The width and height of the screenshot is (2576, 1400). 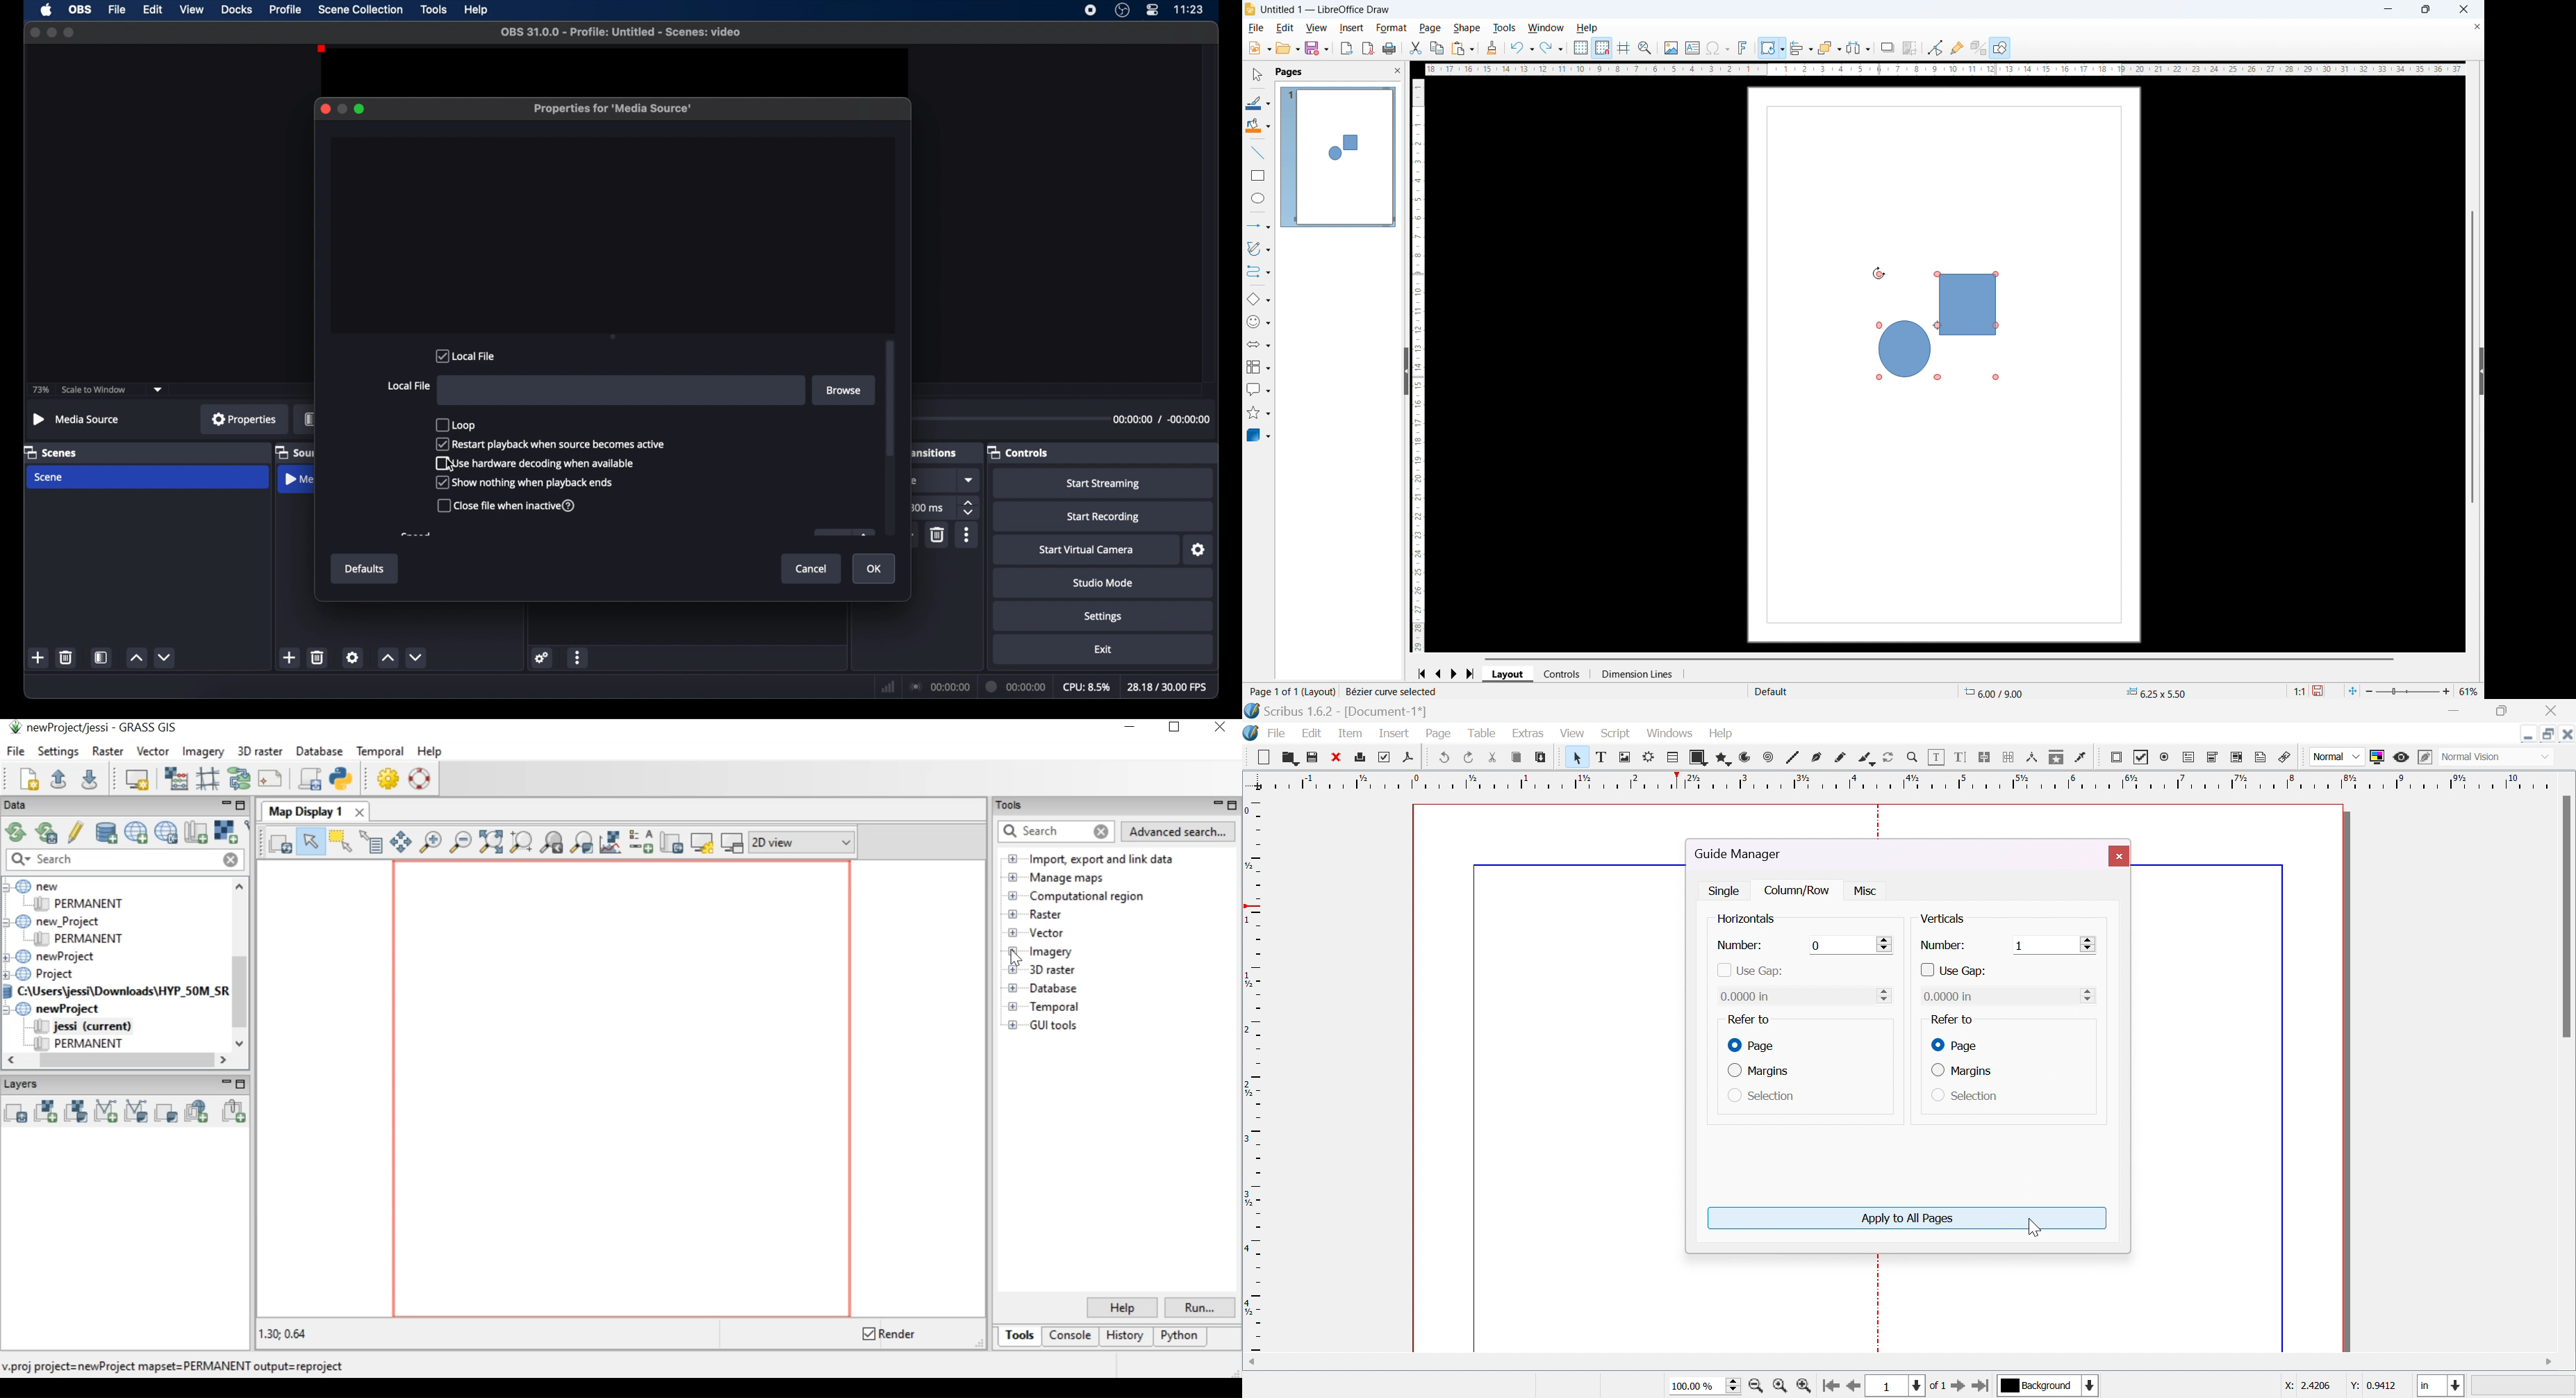 What do you see at coordinates (51, 32) in the screenshot?
I see `minimize` at bounding box center [51, 32].